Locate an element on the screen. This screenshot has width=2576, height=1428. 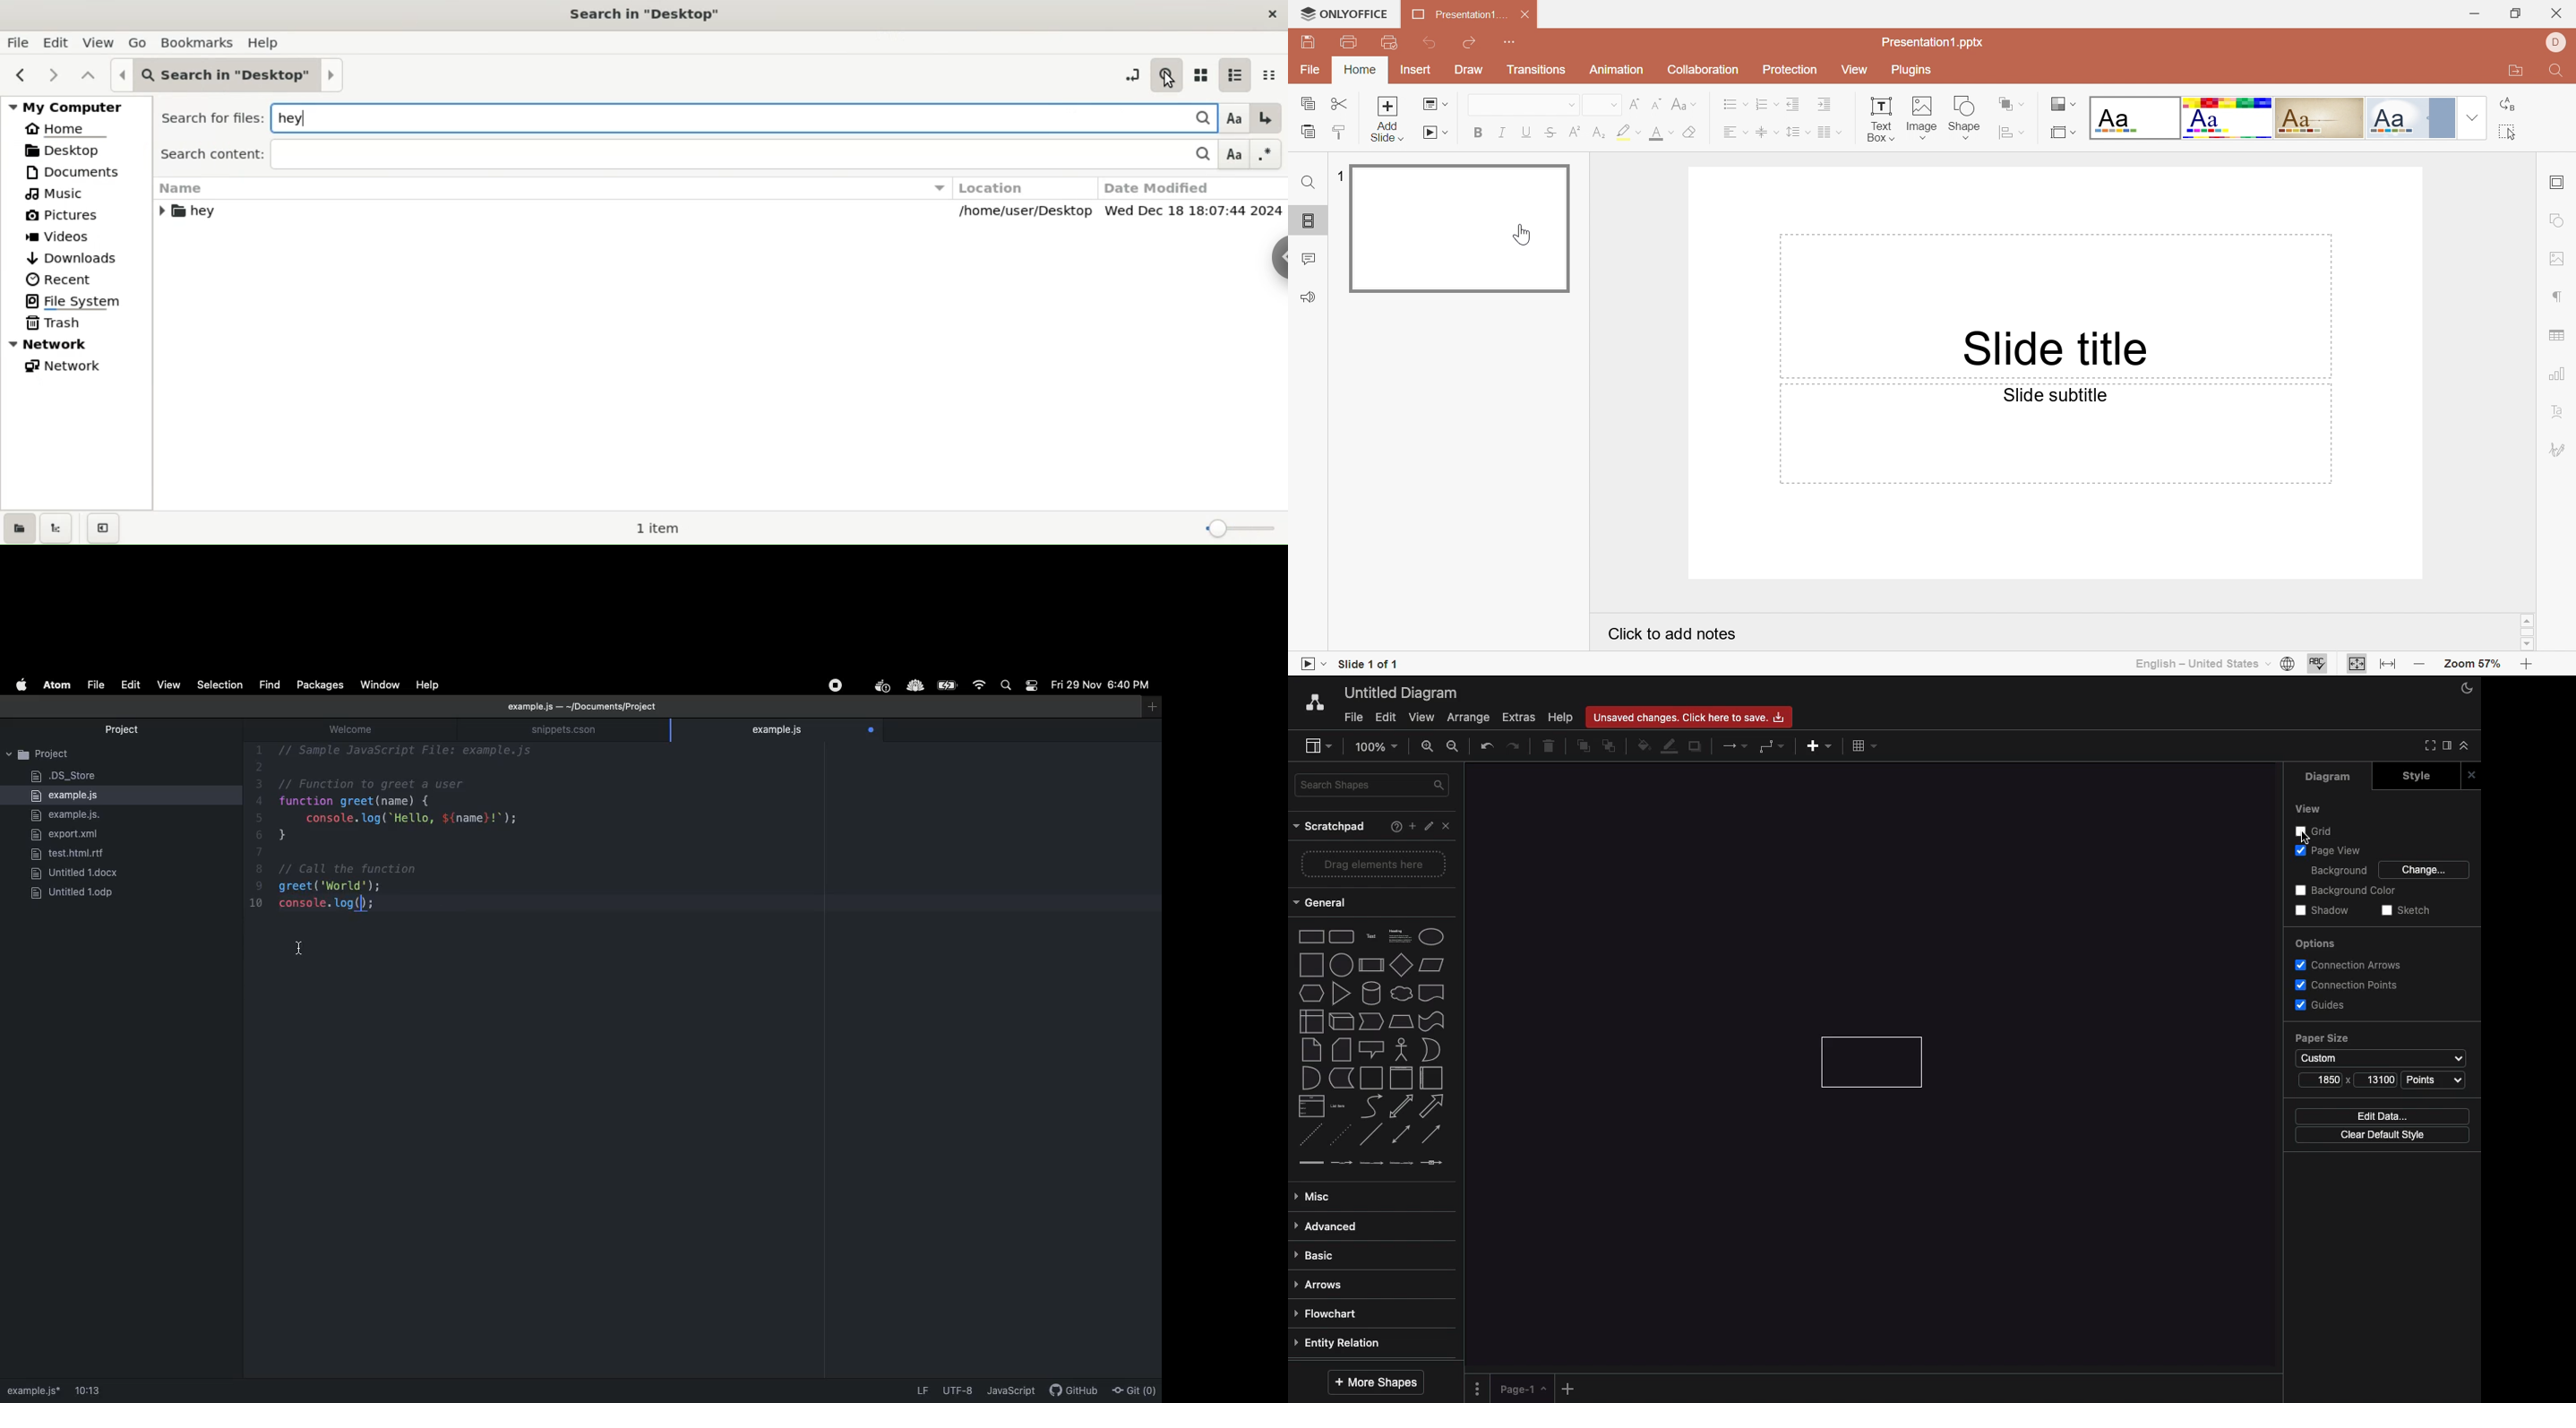
Sidebar is located at coordinates (1318, 746).